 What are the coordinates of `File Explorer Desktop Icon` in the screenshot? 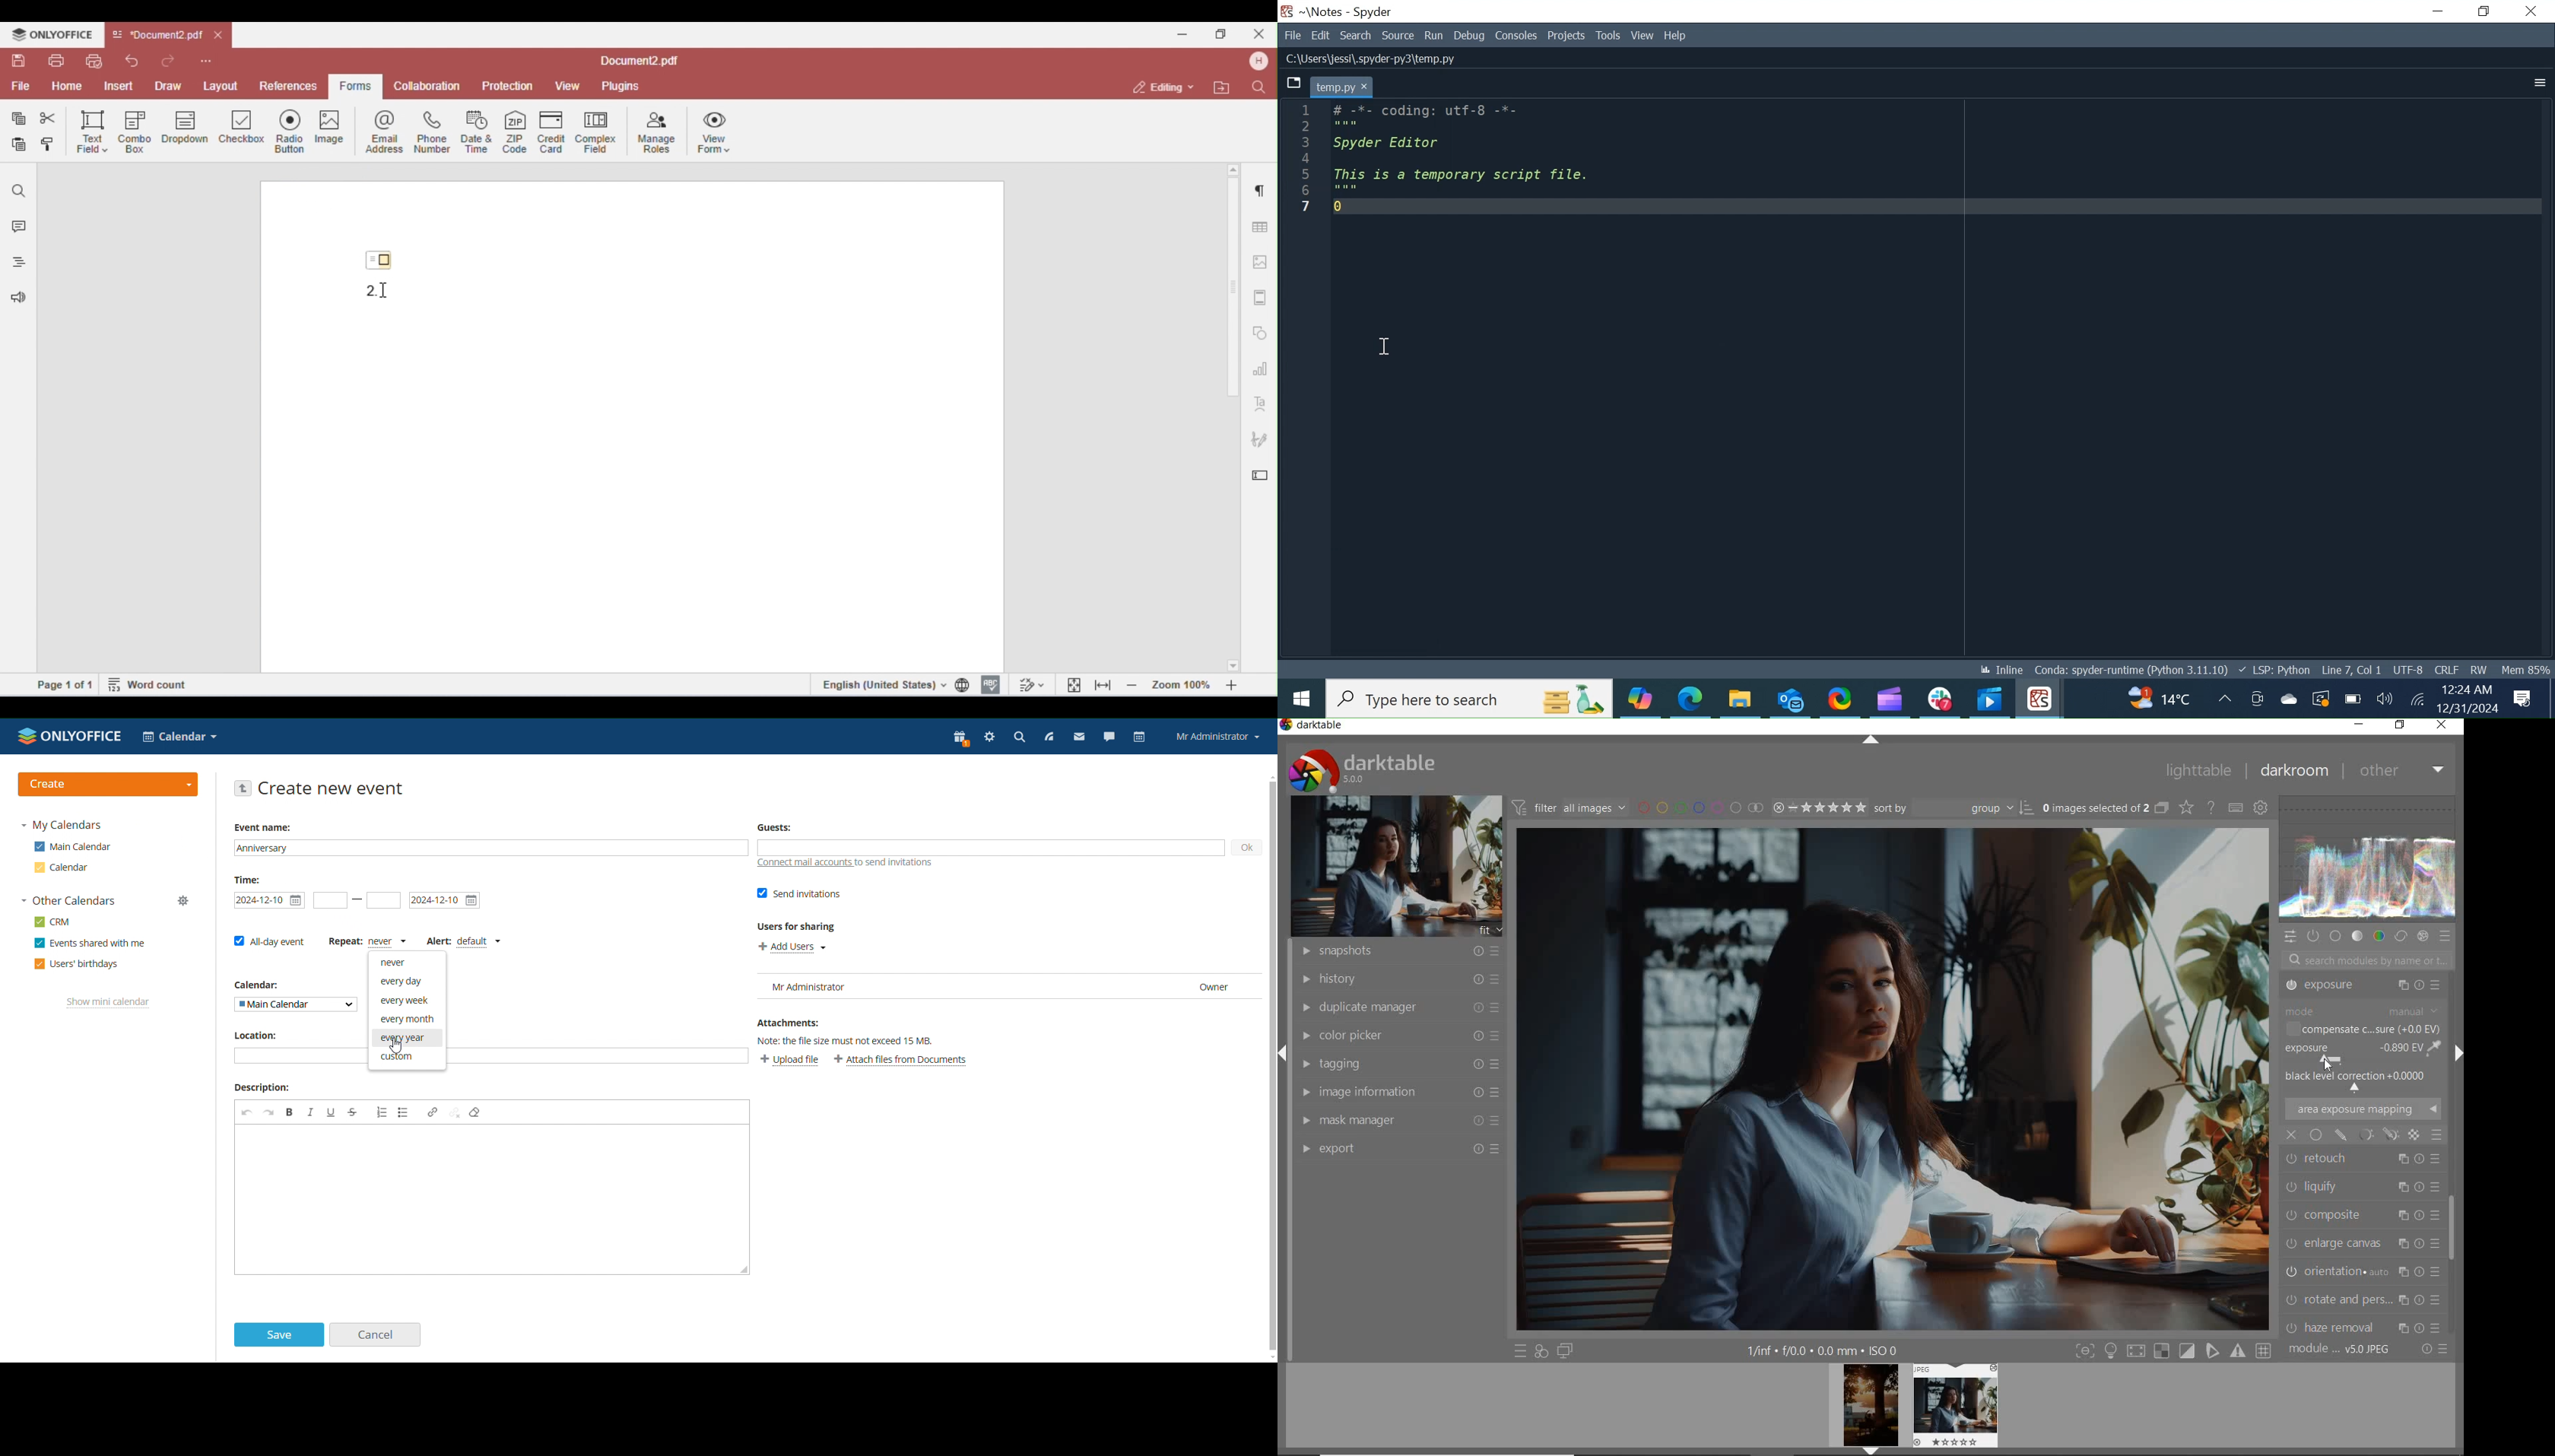 It's located at (1740, 698).